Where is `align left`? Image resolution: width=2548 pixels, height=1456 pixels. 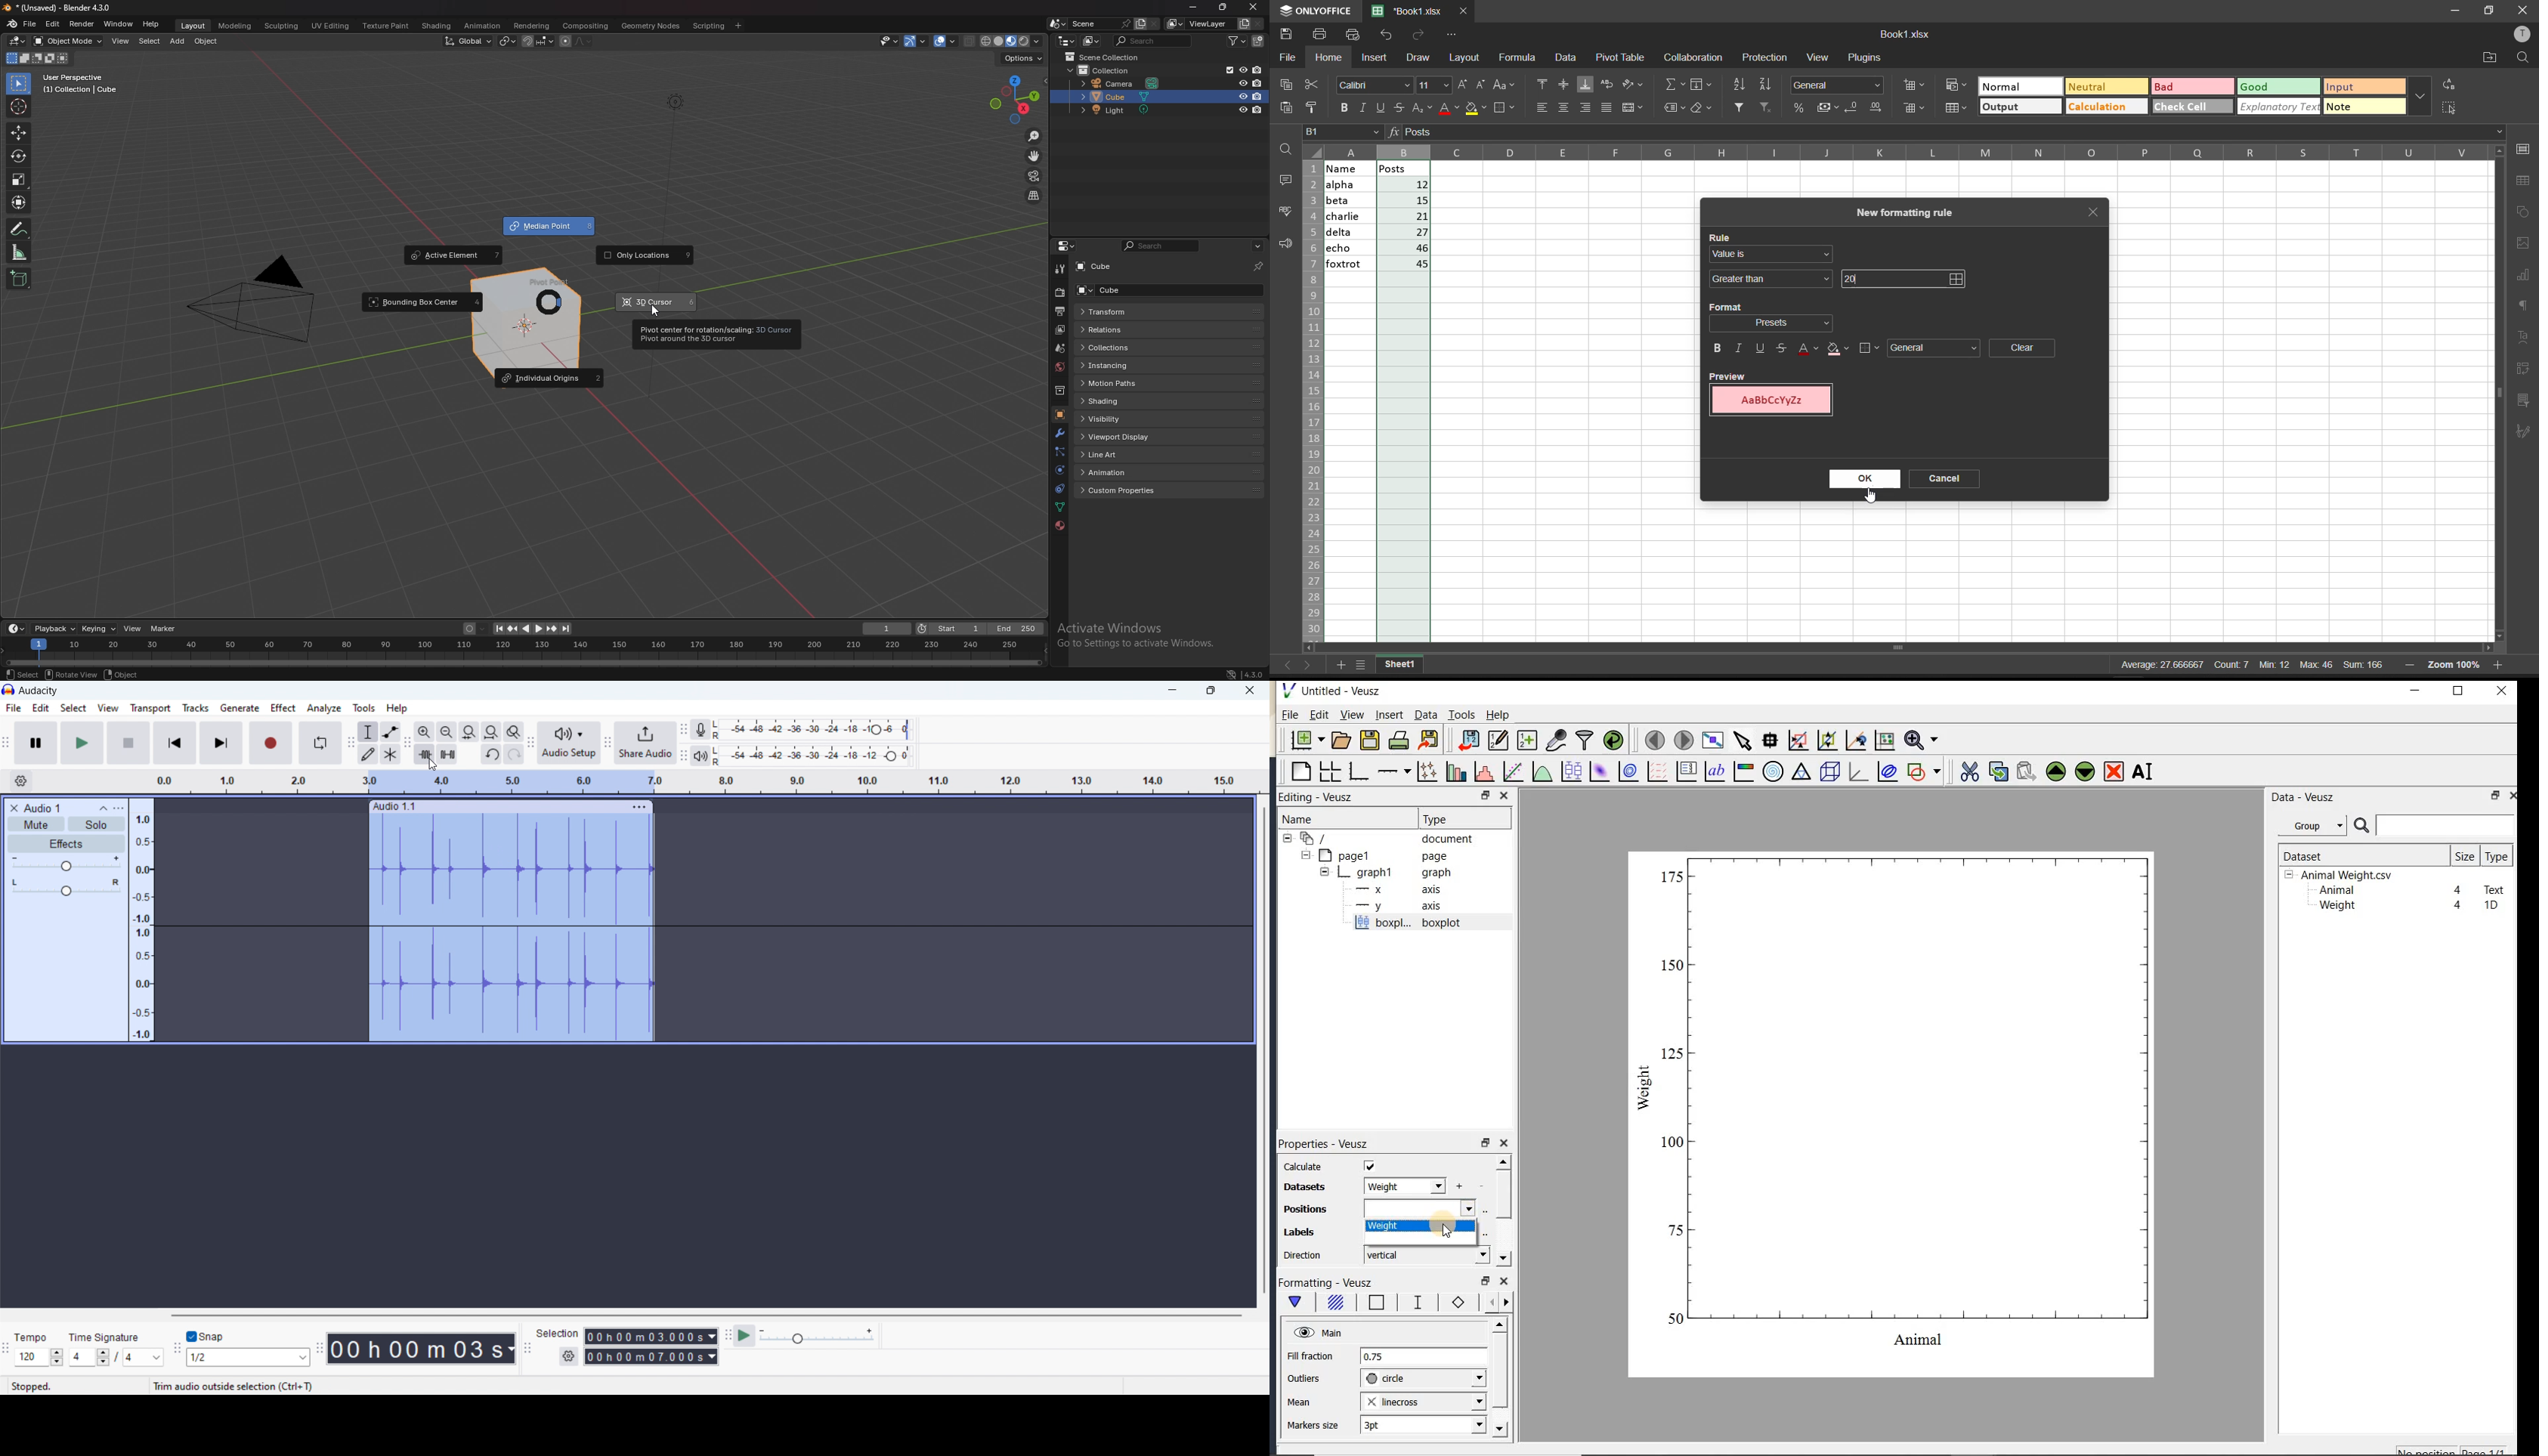
align left is located at coordinates (1540, 106).